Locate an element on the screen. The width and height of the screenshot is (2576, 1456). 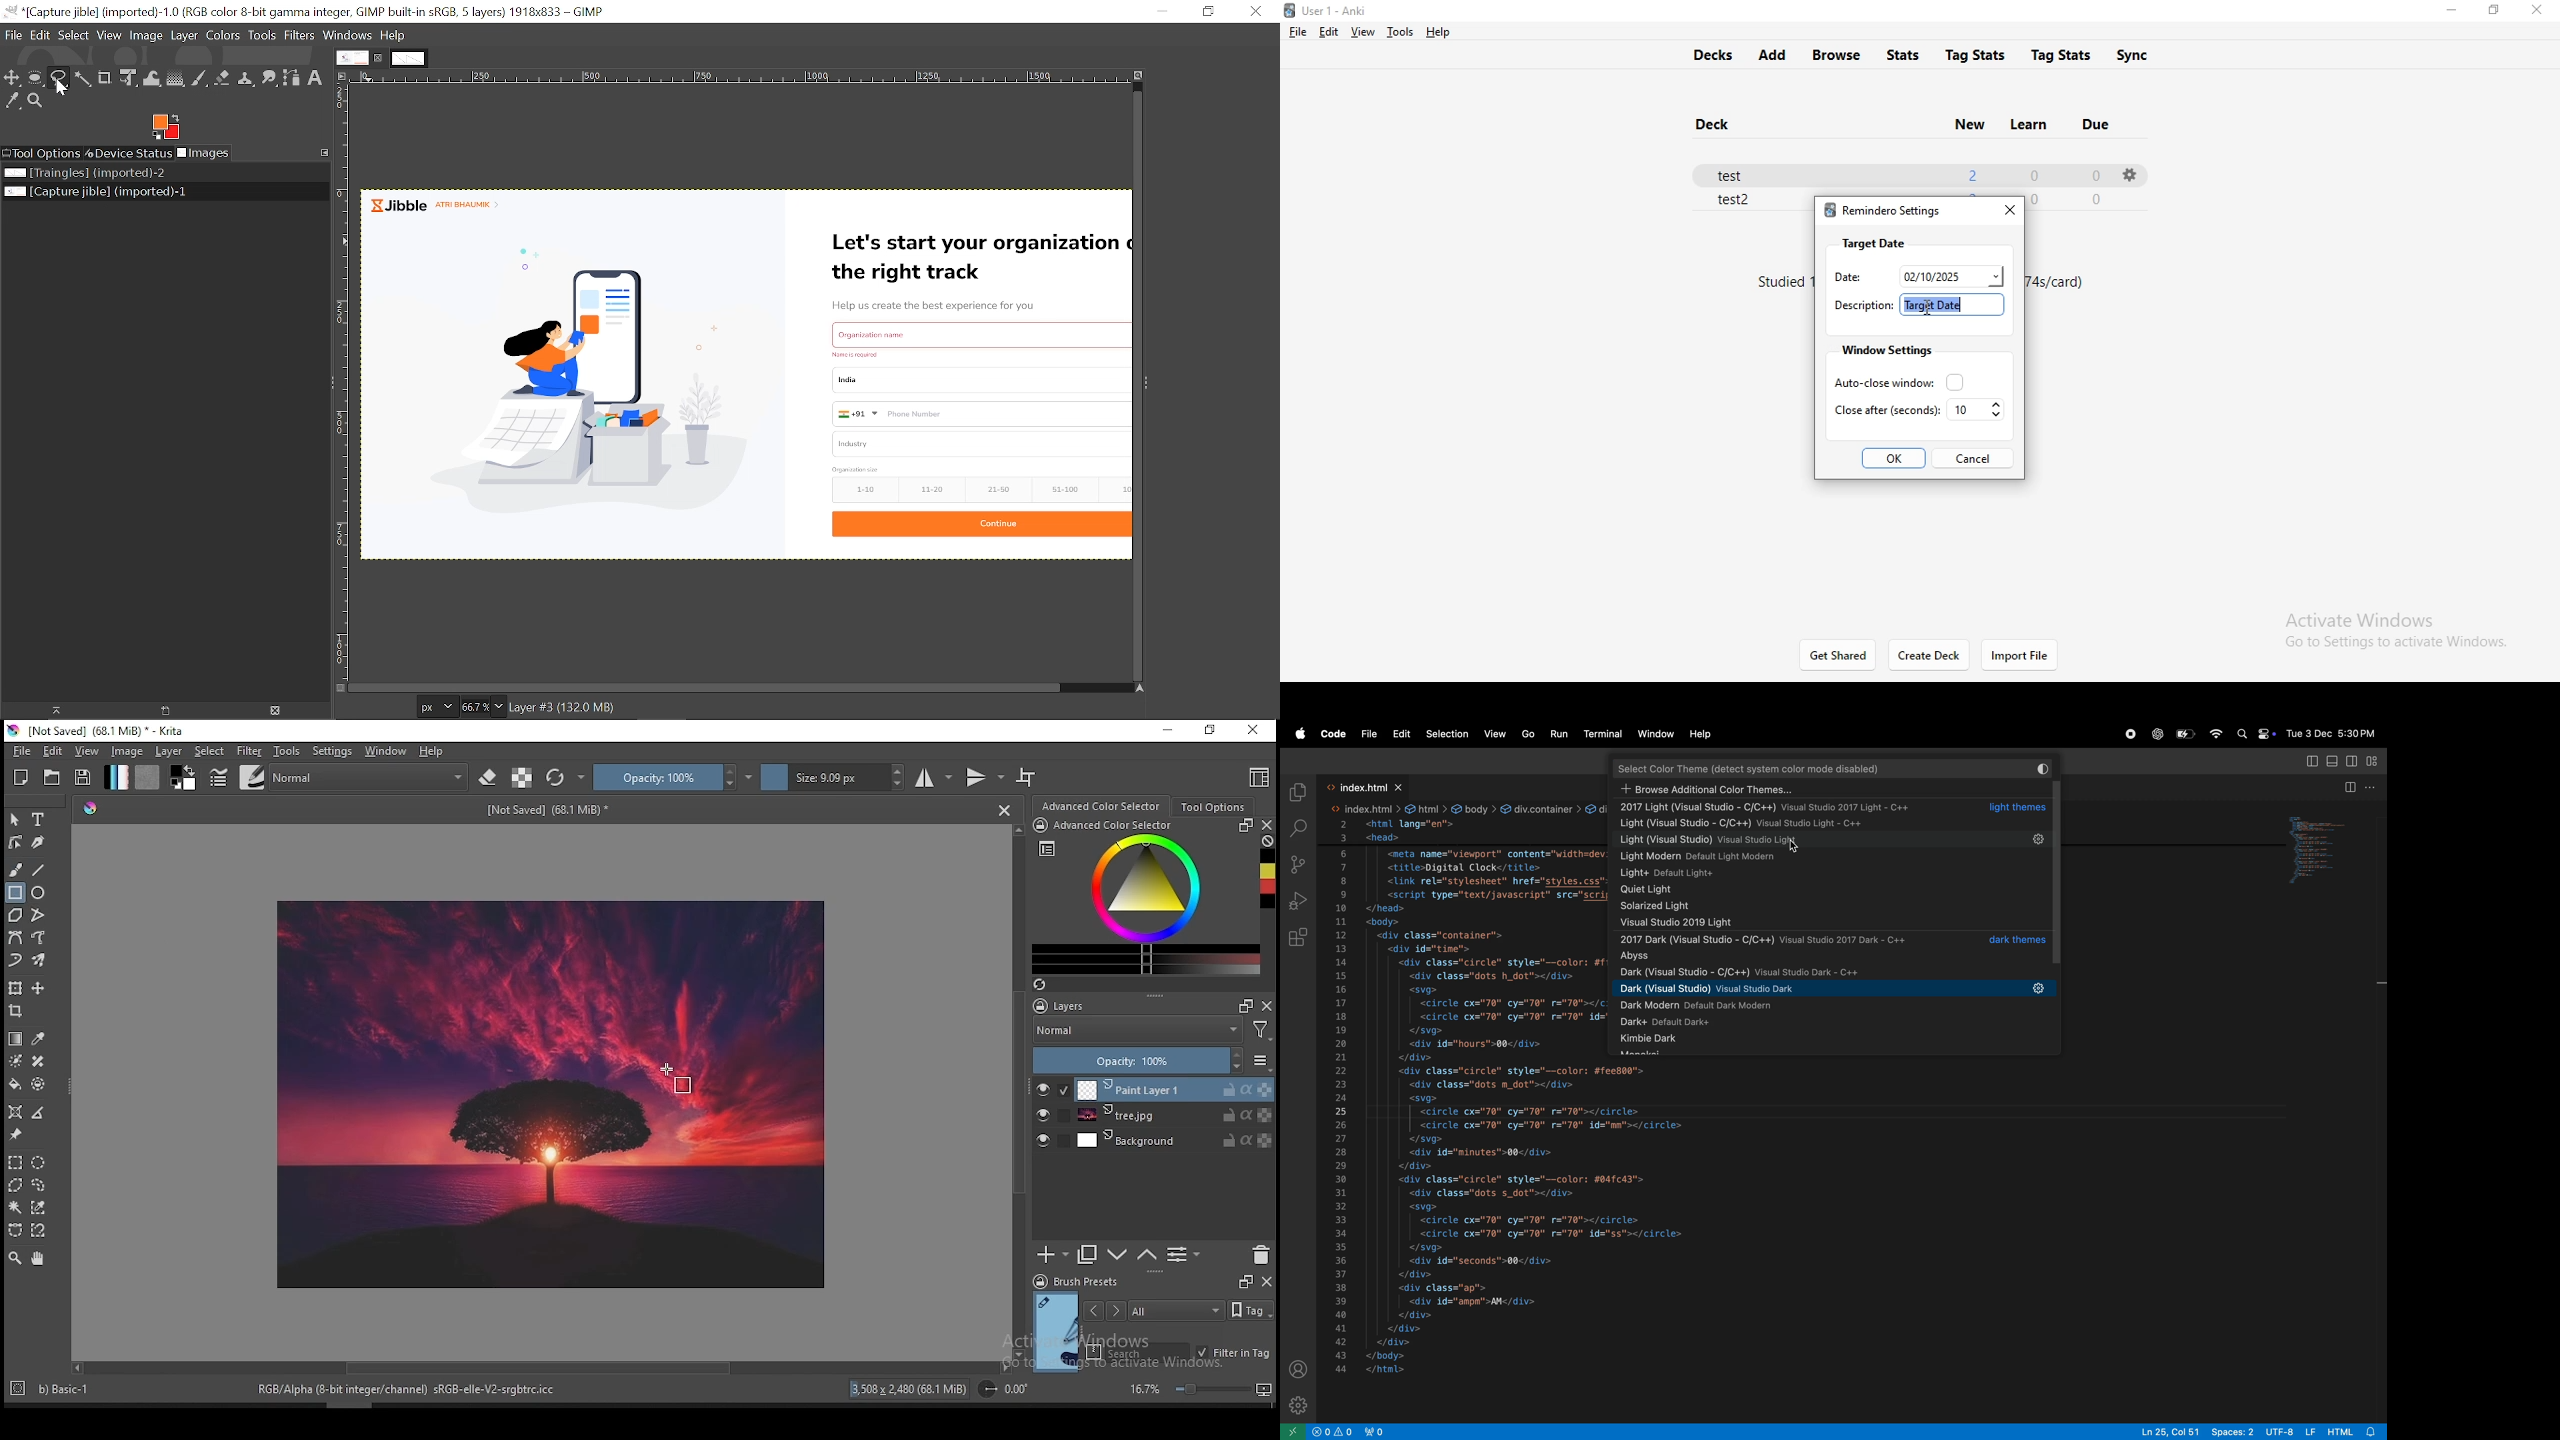
transform a layer or a selection is located at coordinates (16, 989).